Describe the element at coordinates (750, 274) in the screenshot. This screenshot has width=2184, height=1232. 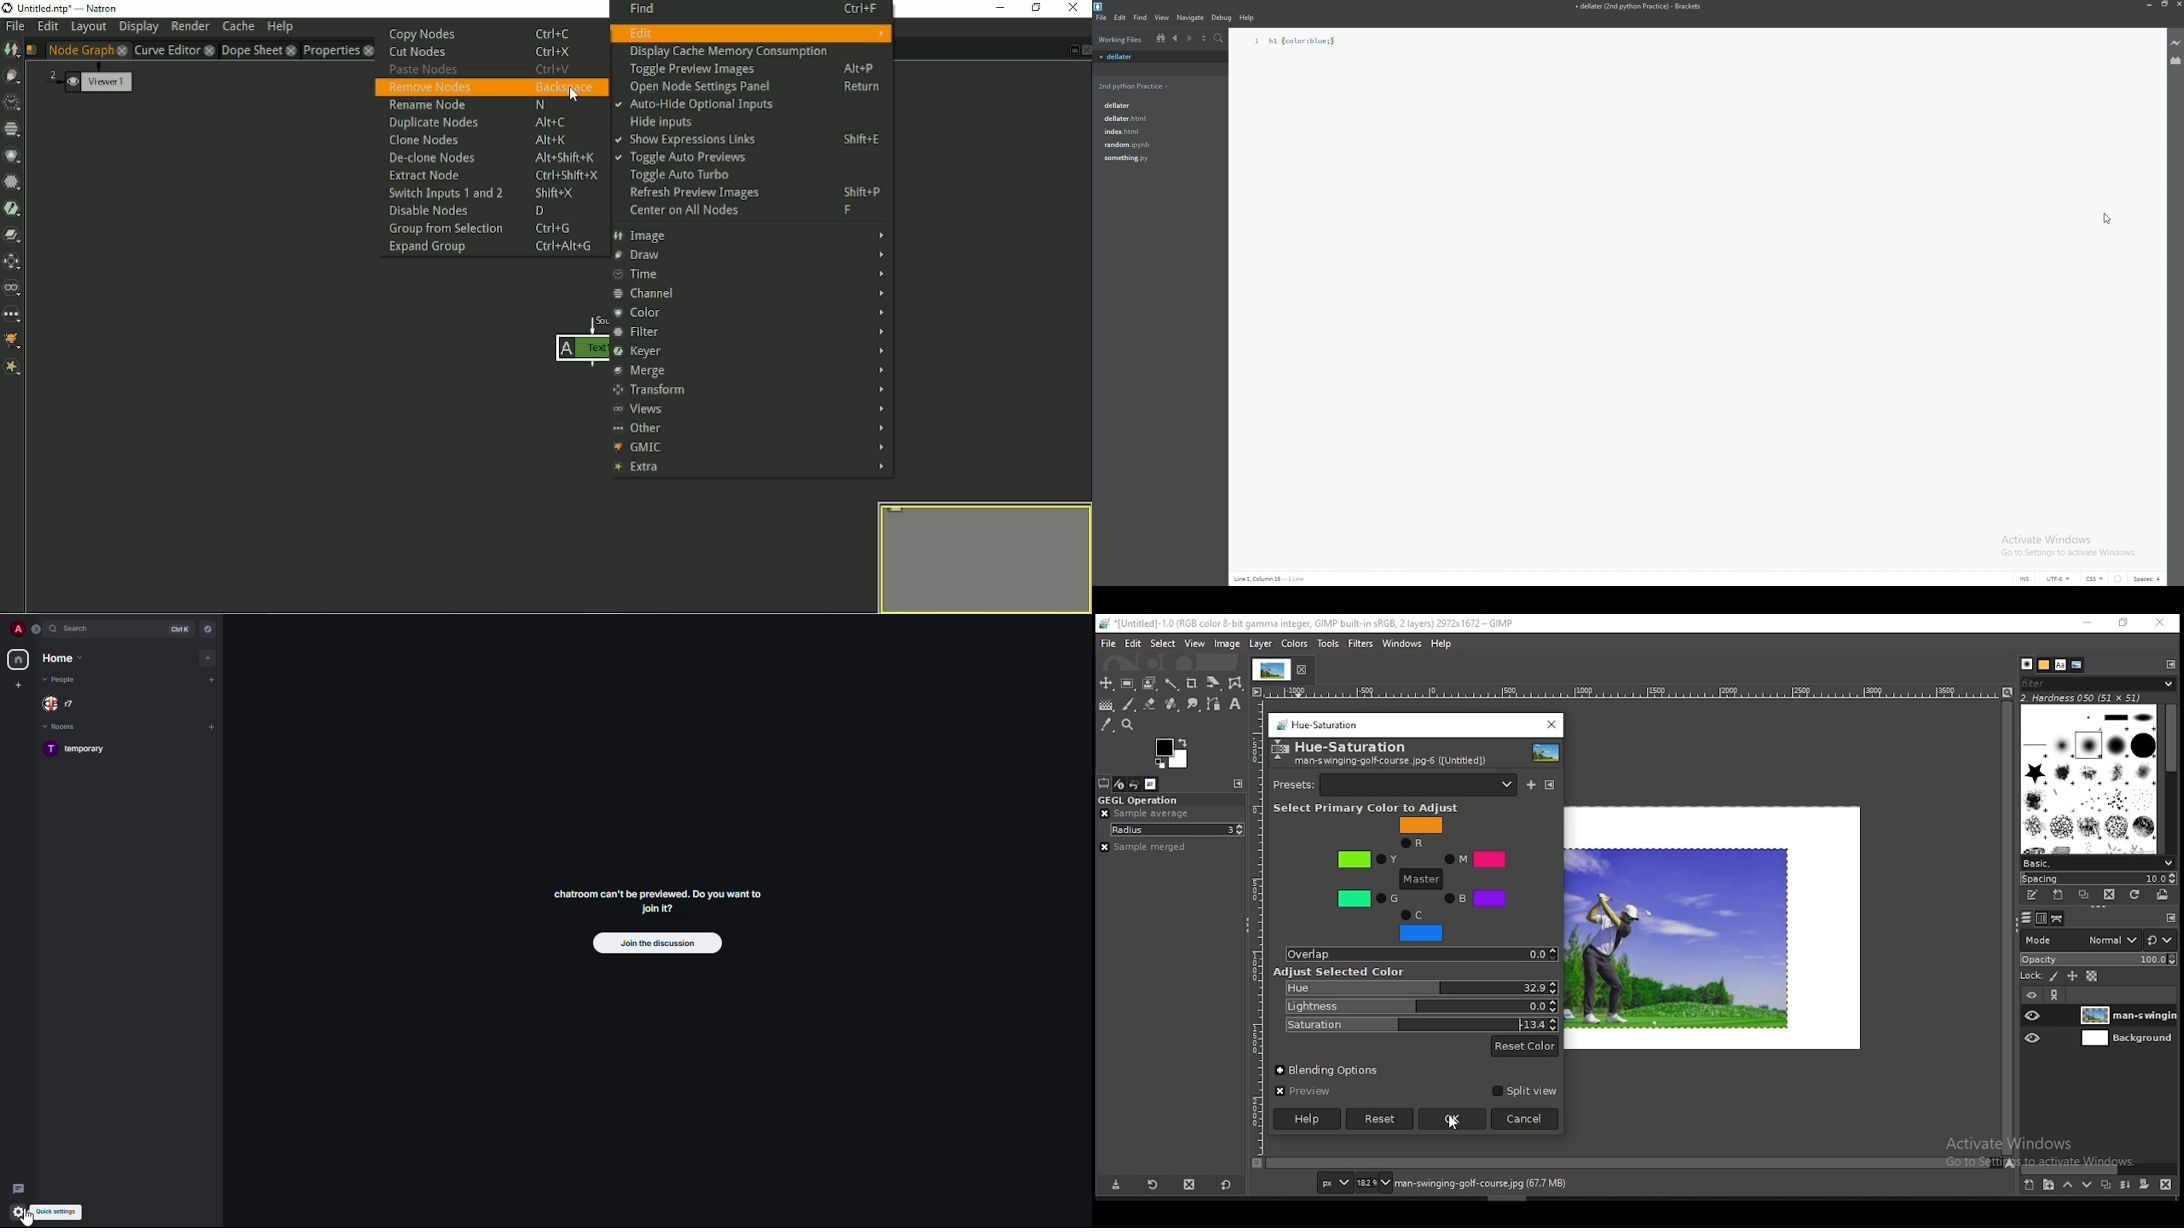
I see `Time` at that location.